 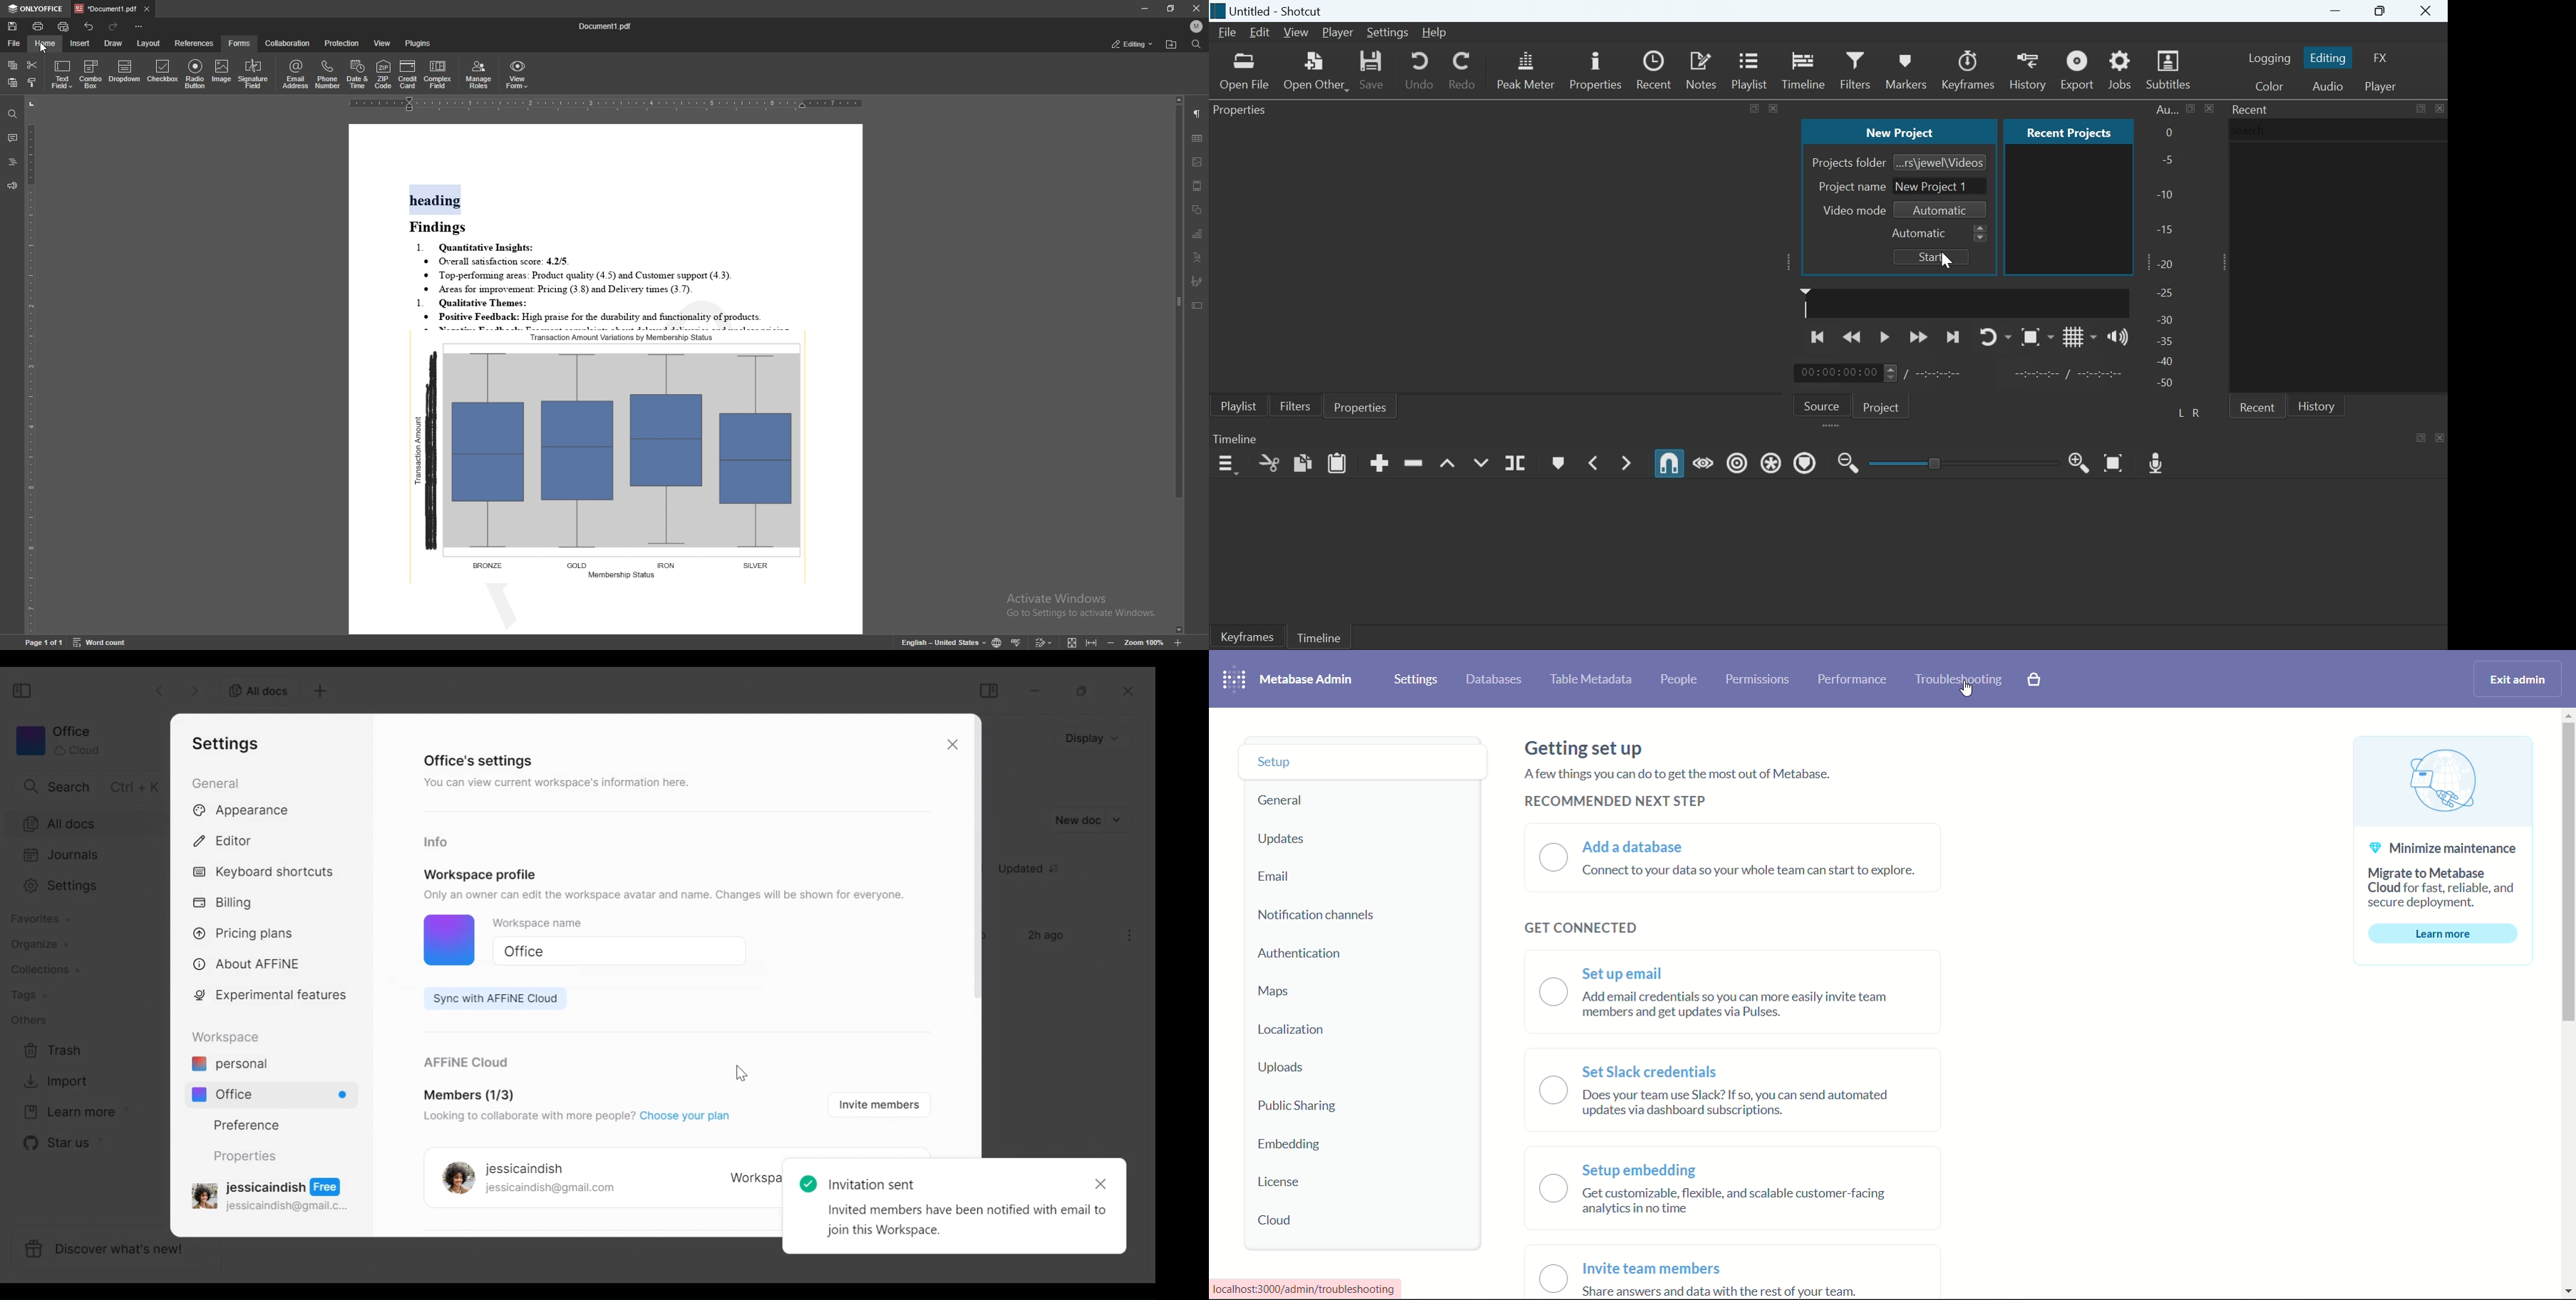 What do you see at coordinates (559, 289) in the screenshot?
I see `® Areas for improvement: Pricing (3.8) and Delivery times (3.7).` at bounding box center [559, 289].